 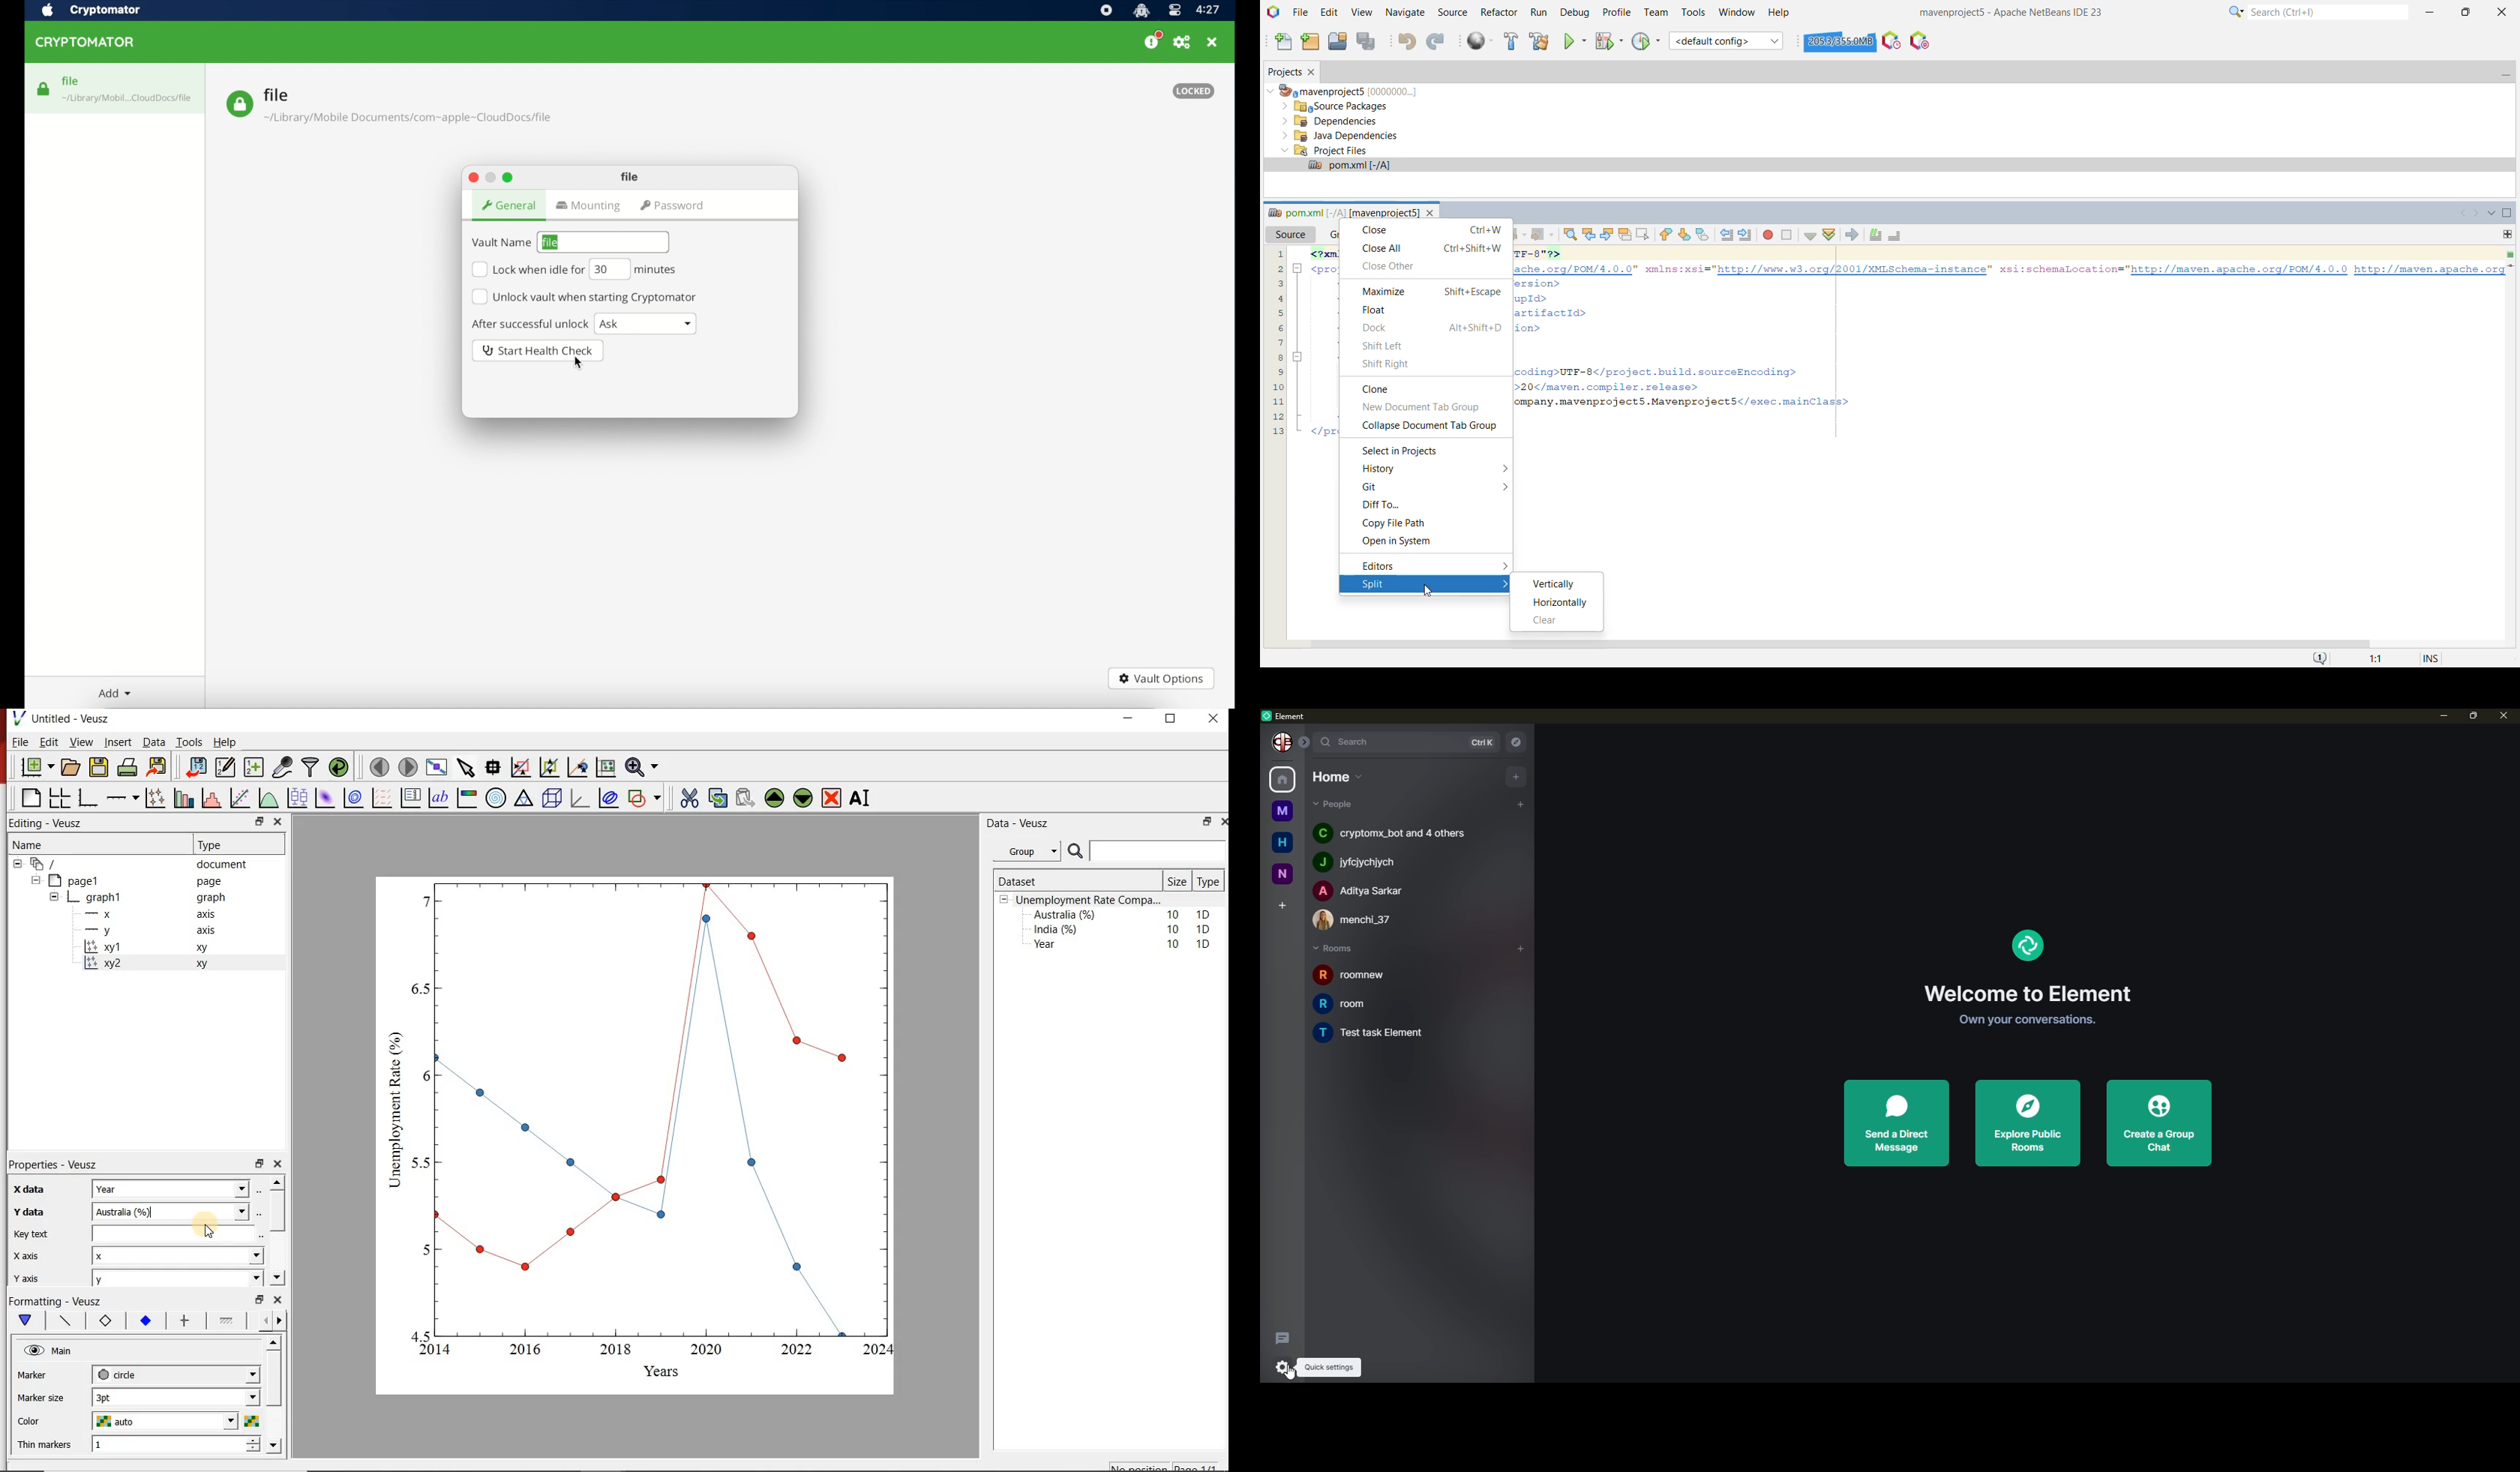 What do you see at coordinates (2025, 993) in the screenshot?
I see `welcome` at bounding box center [2025, 993].